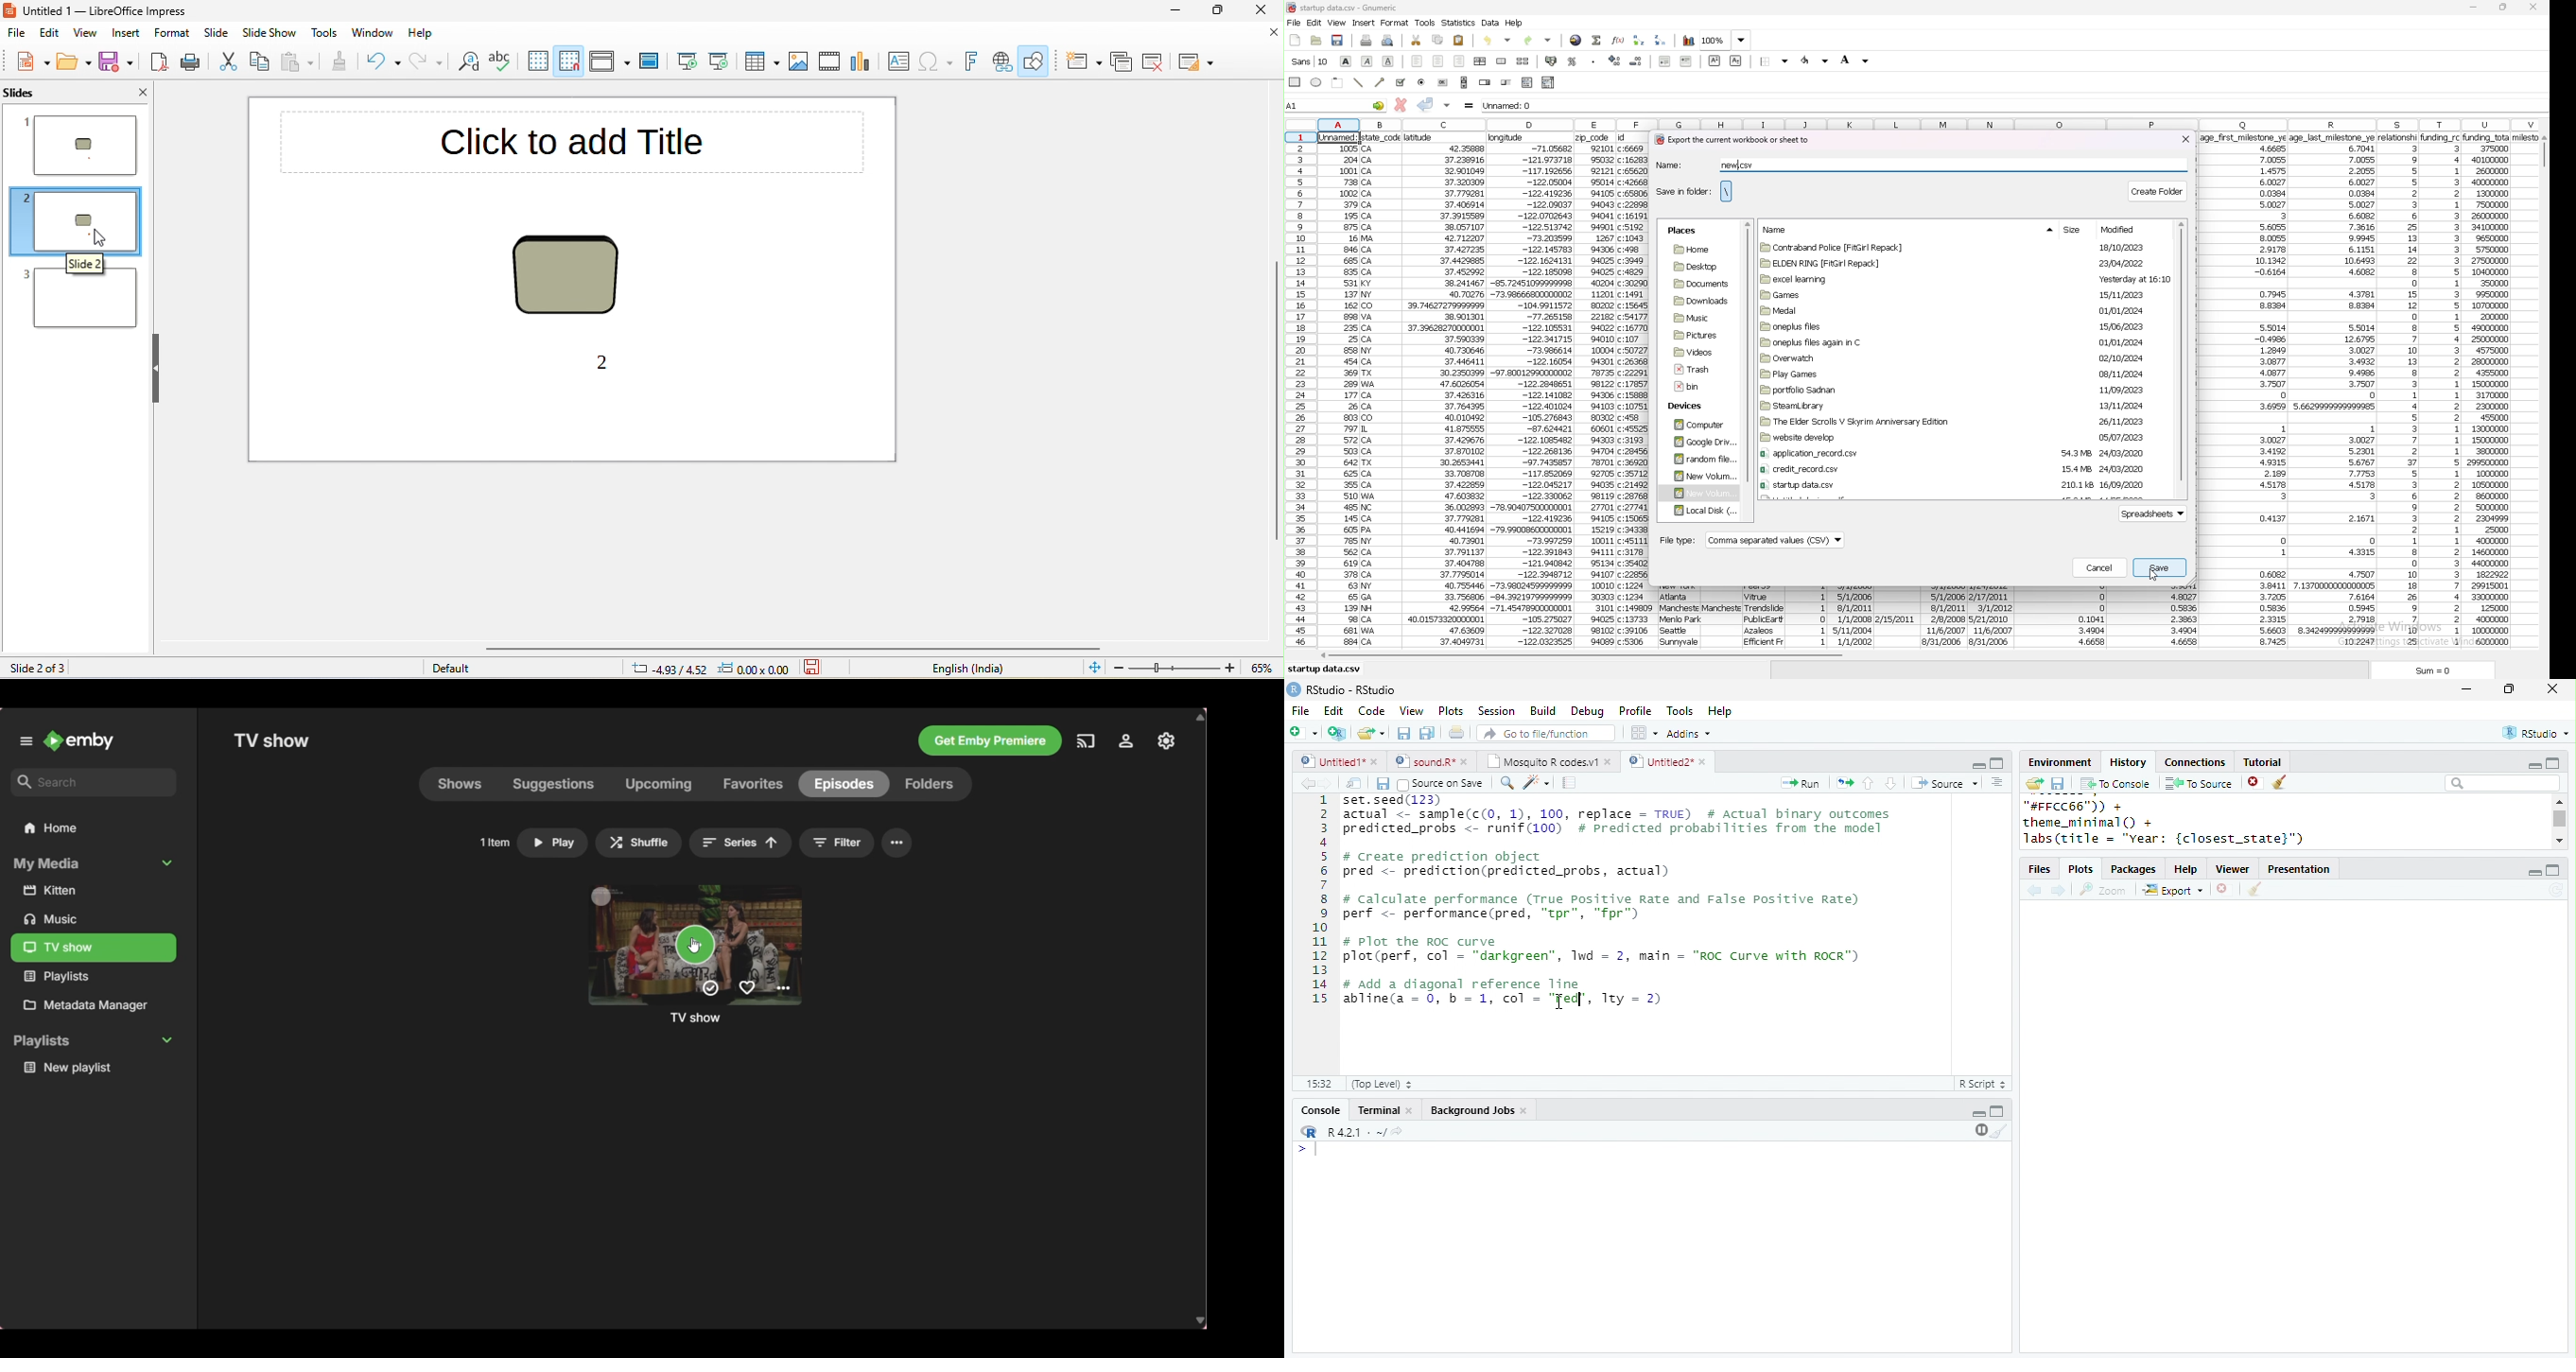 This screenshot has height=1372, width=2576. Describe the element at coordinates (1092, 668) in the screenshot. I see `fit slide to current window` at that location.